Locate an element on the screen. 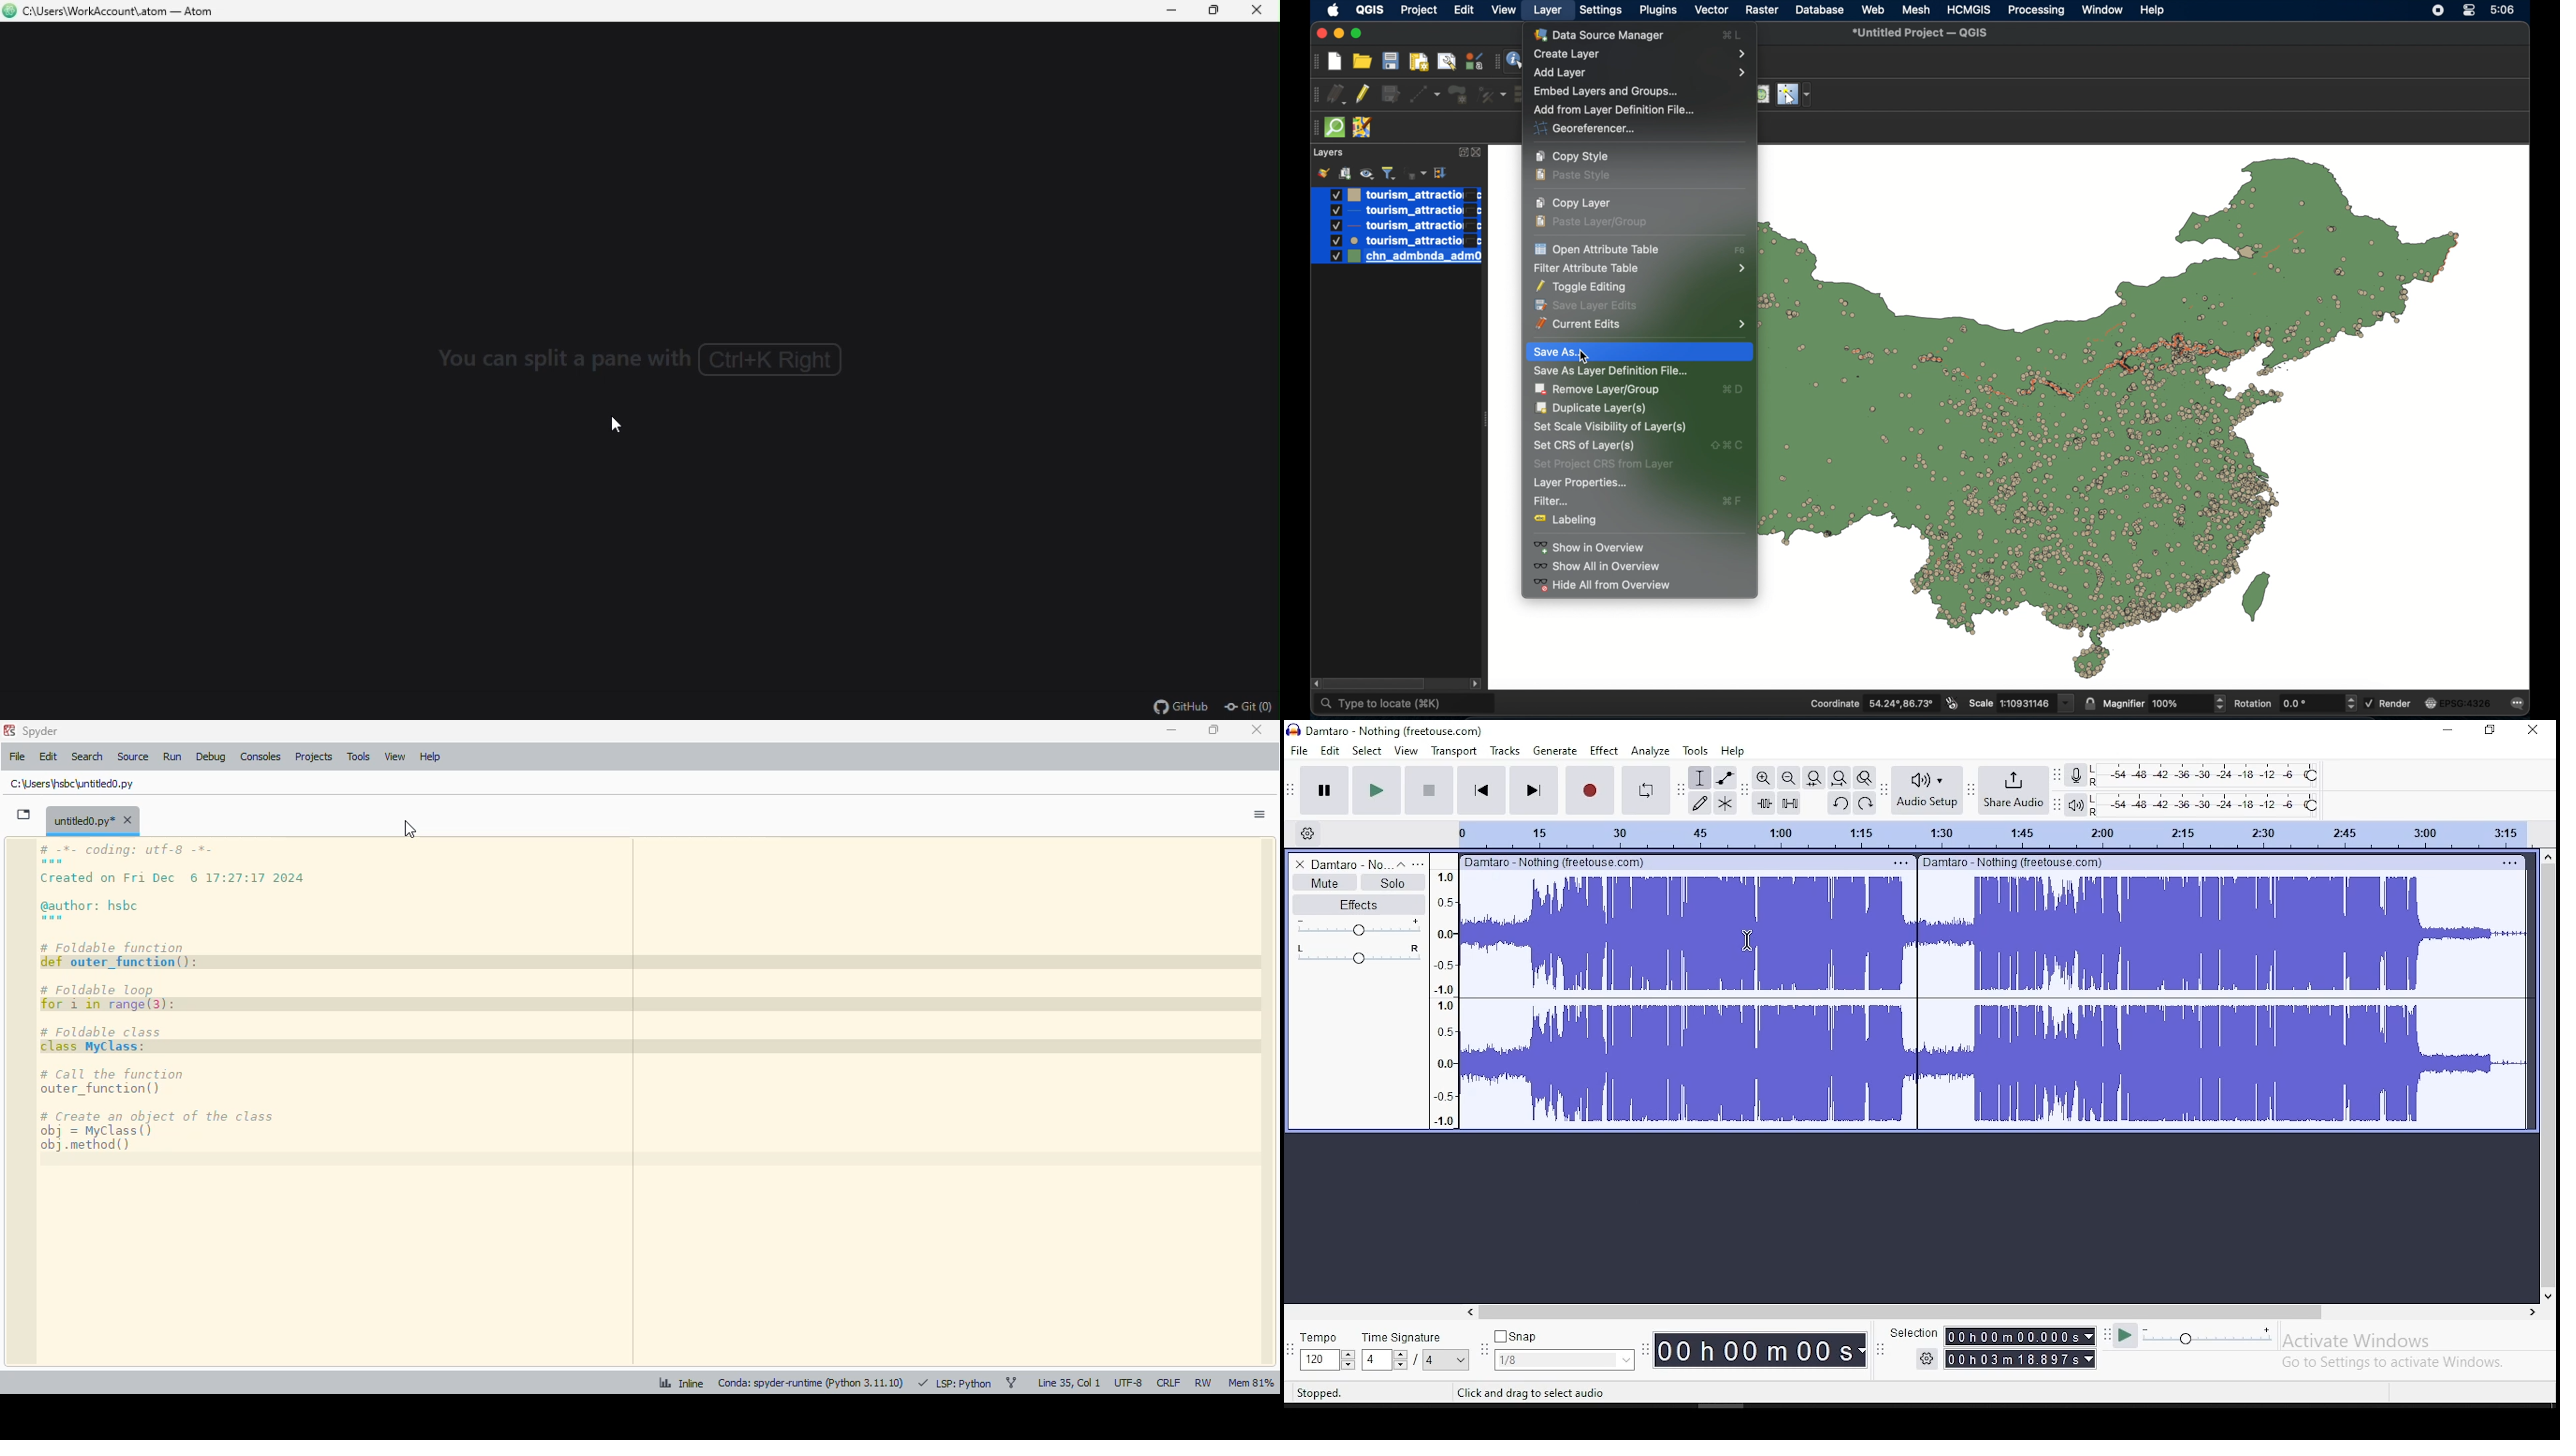 Image resolution: width=2576 pixels, height=1456 pixels. undo is located at coordinates (1841, 803).